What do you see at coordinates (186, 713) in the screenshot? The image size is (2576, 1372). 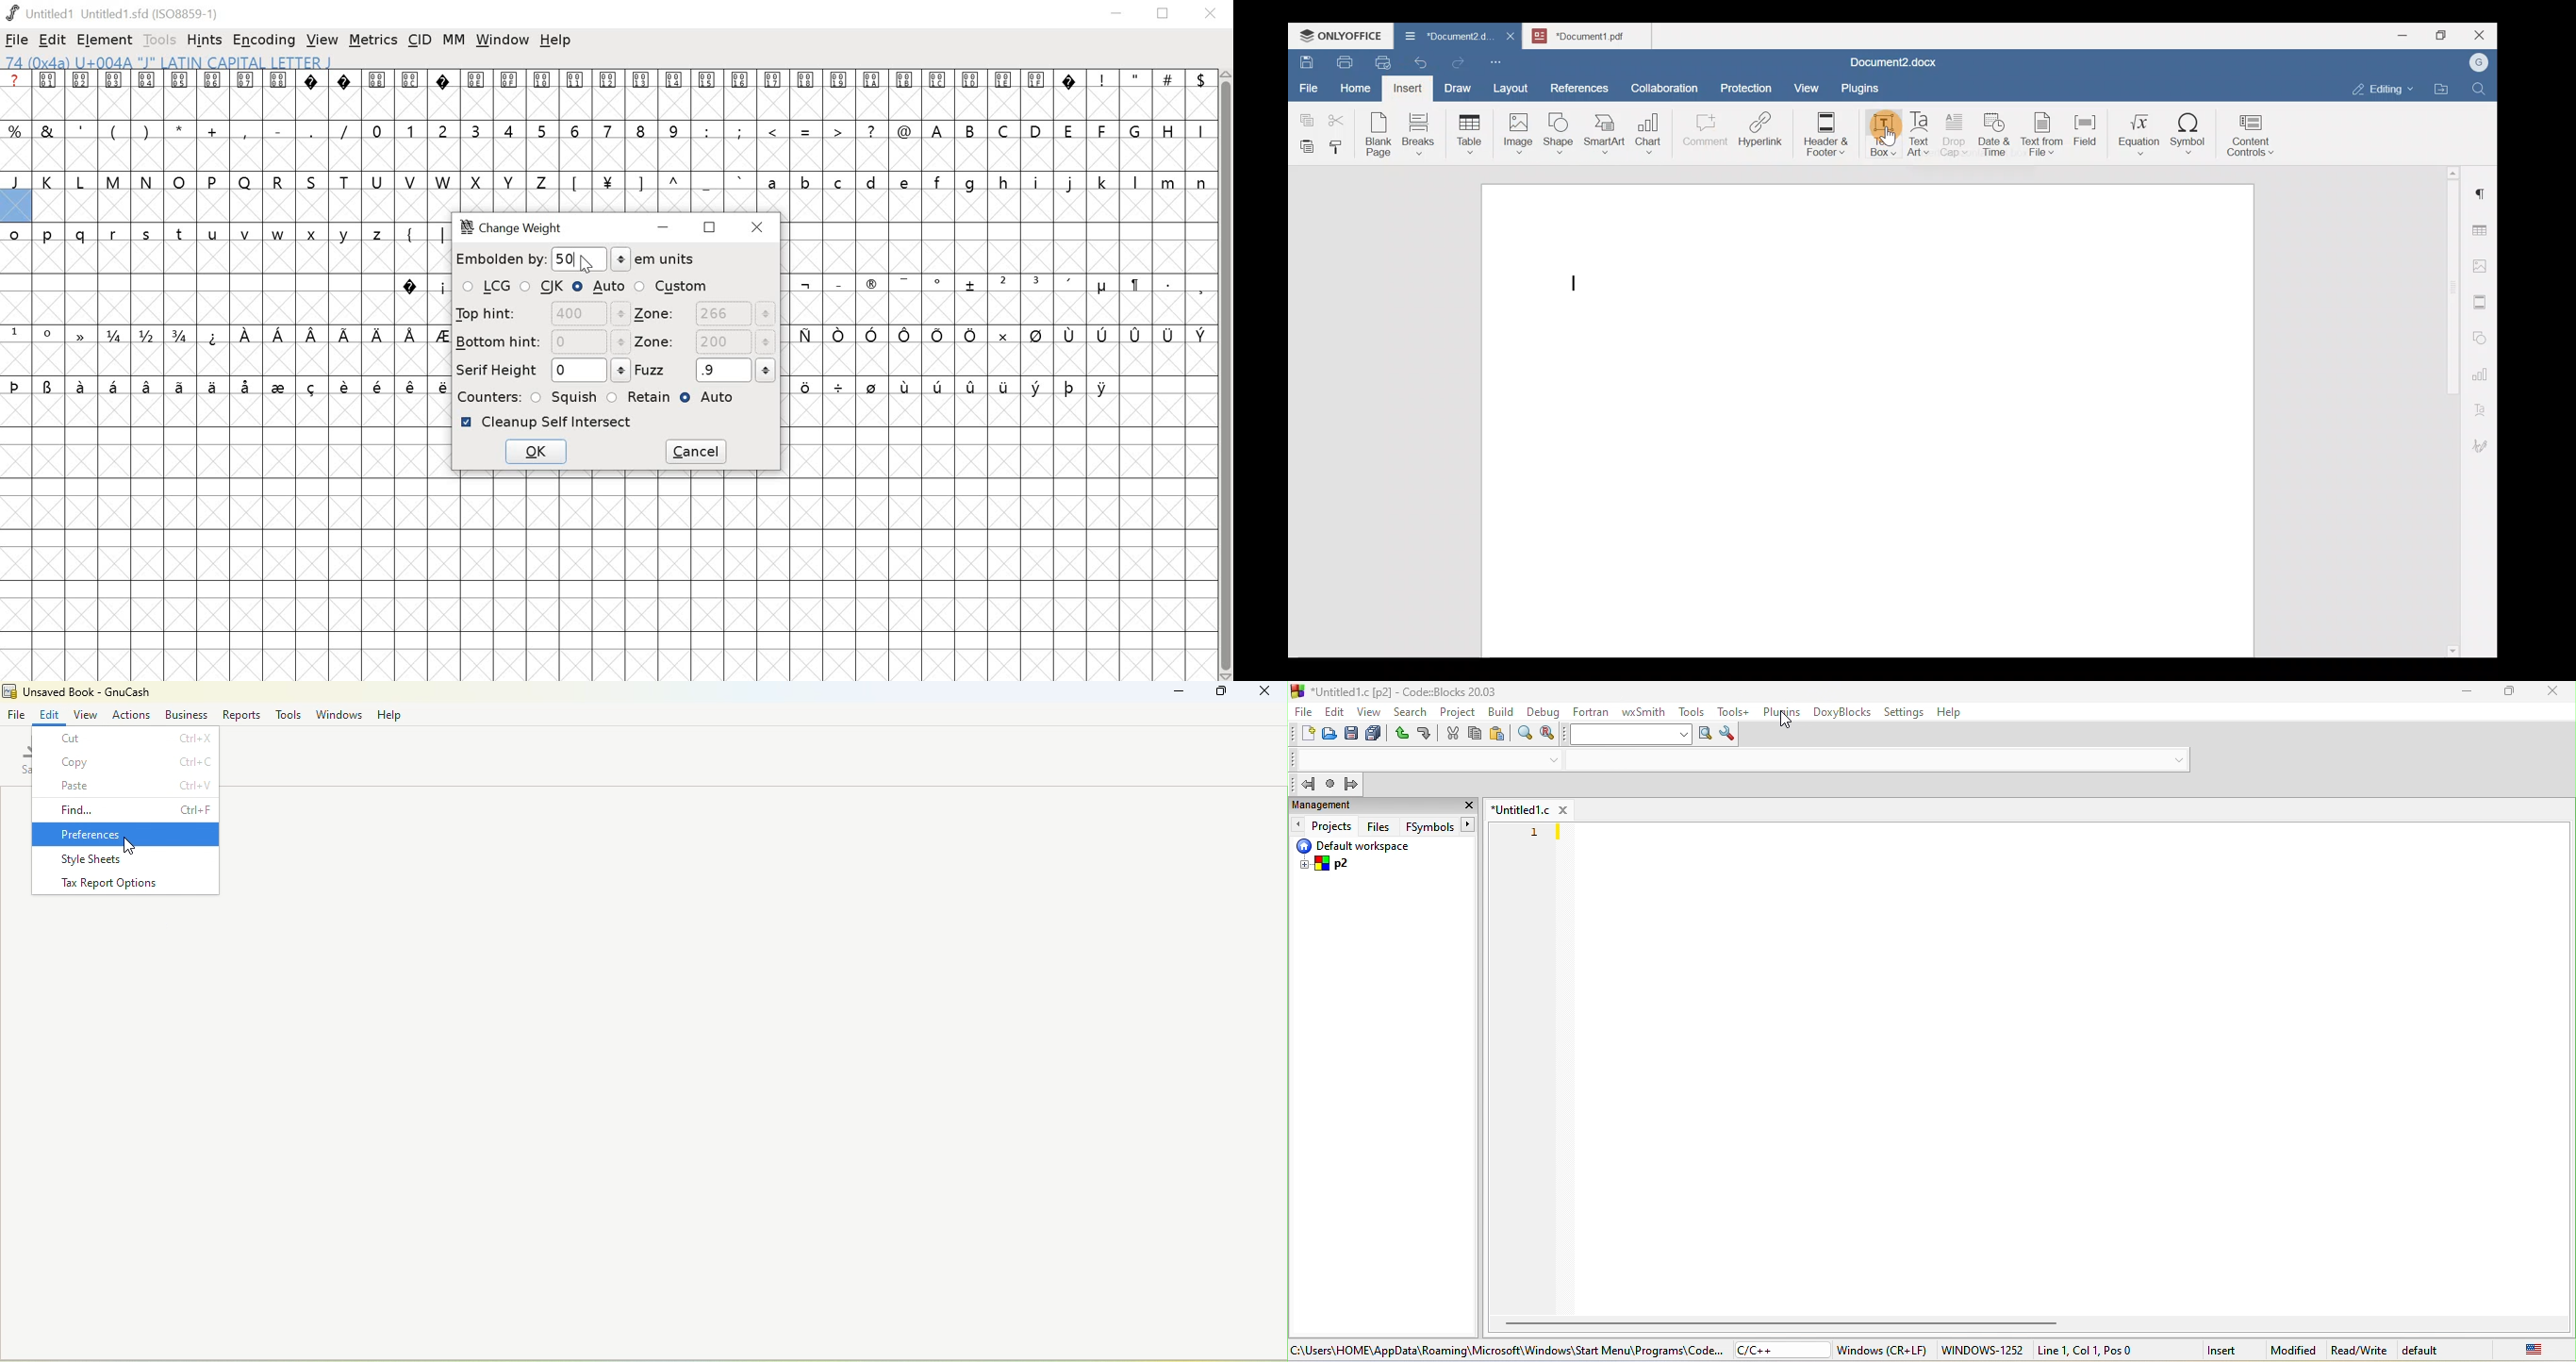 I see `Business` at bounding box center [186, 713].